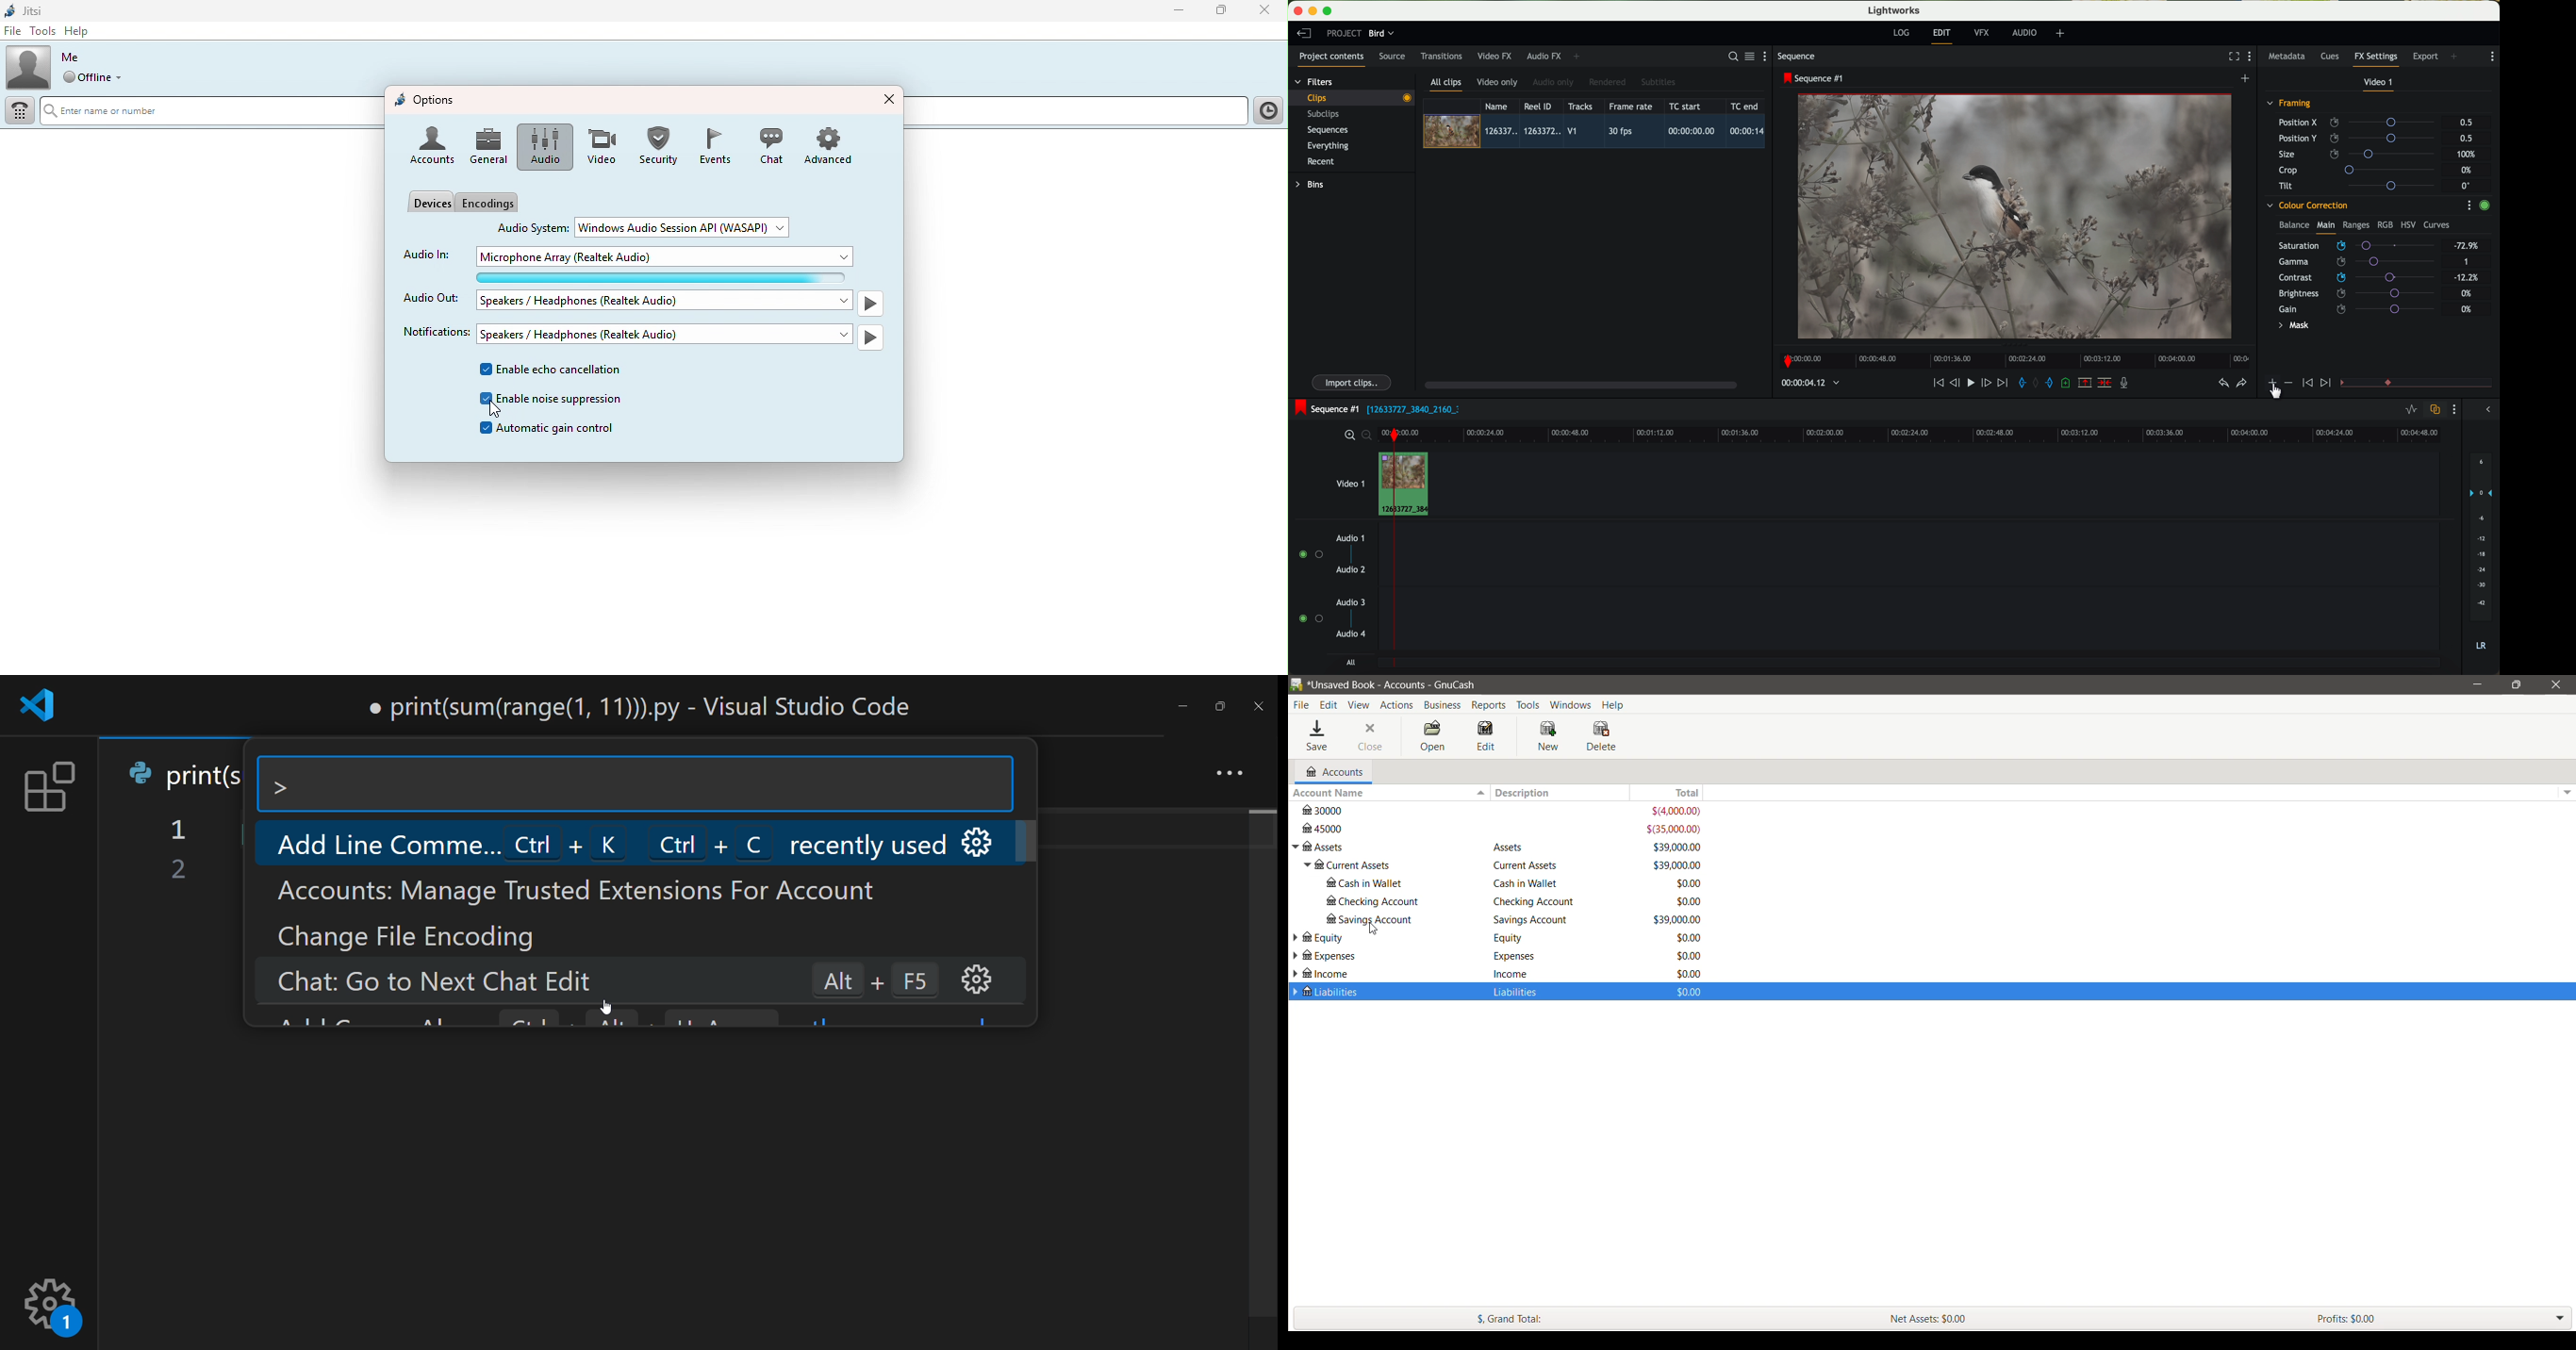 The height and width of the screenshot is (1372, 2576). Describe the element at coordinates (1500, 106) in the screenshot. I see `name` at that location.